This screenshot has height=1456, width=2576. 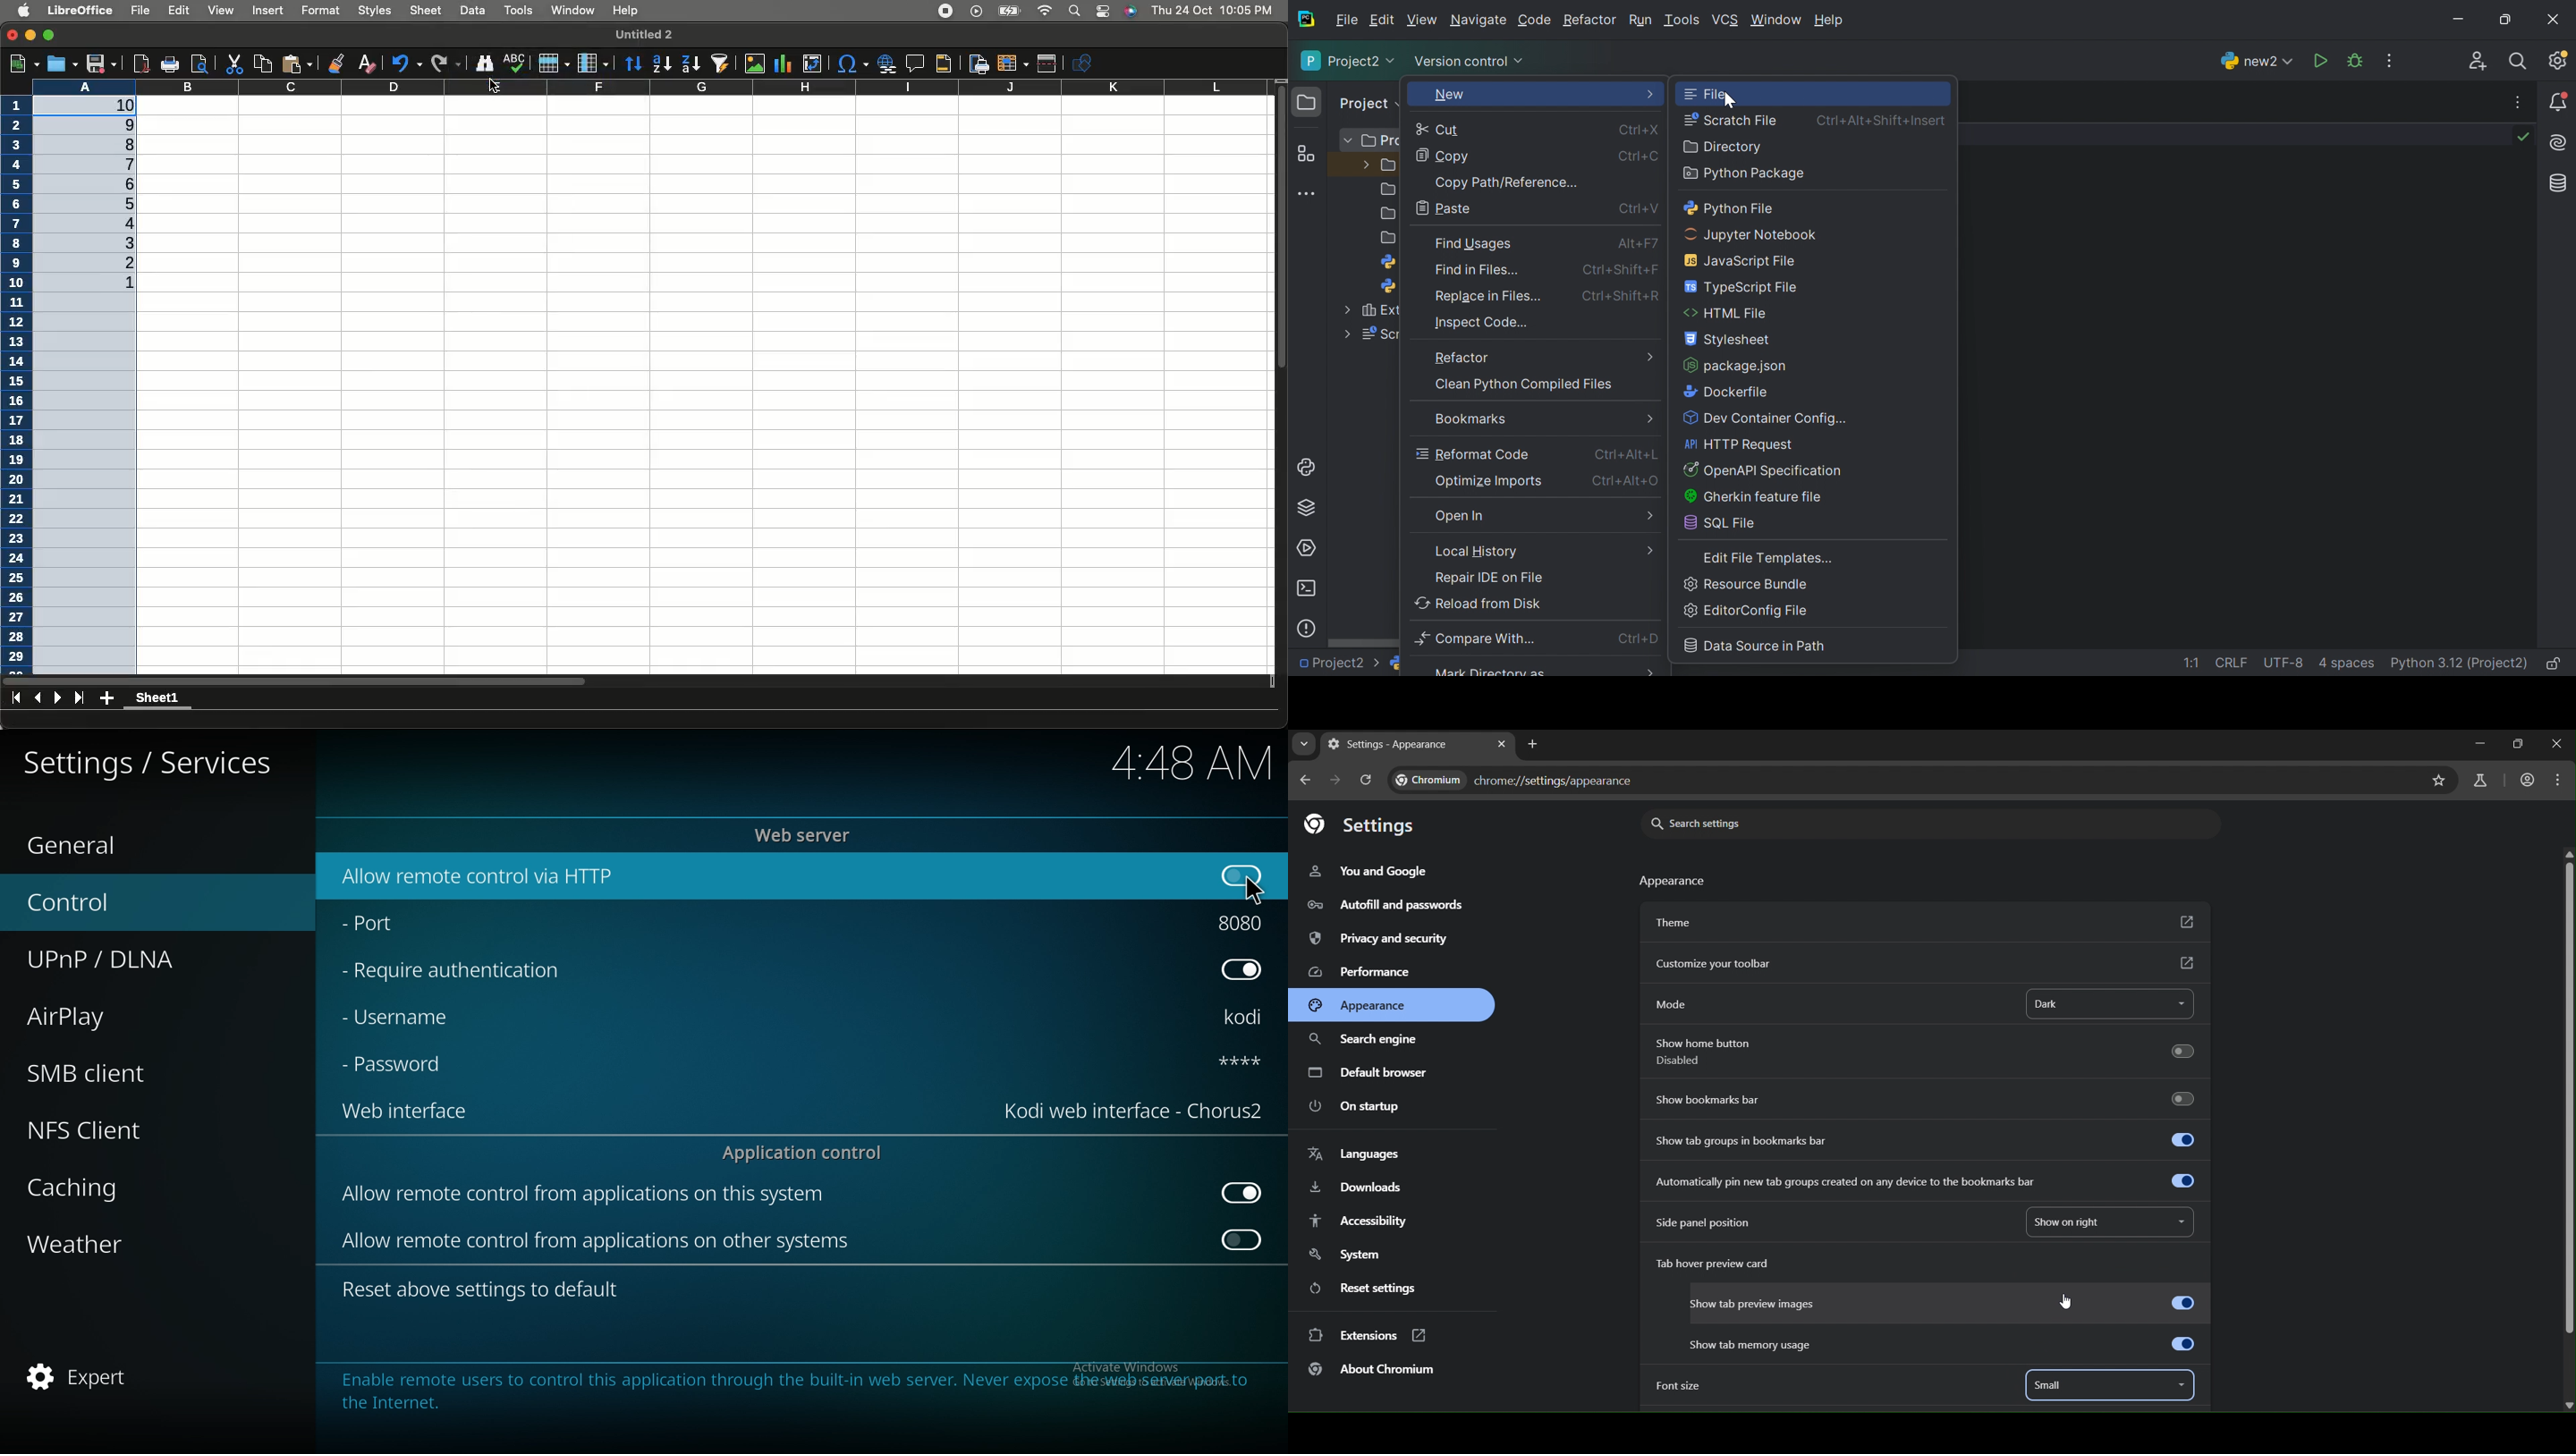 I want to click on password, so click(x=1236, y=1064).